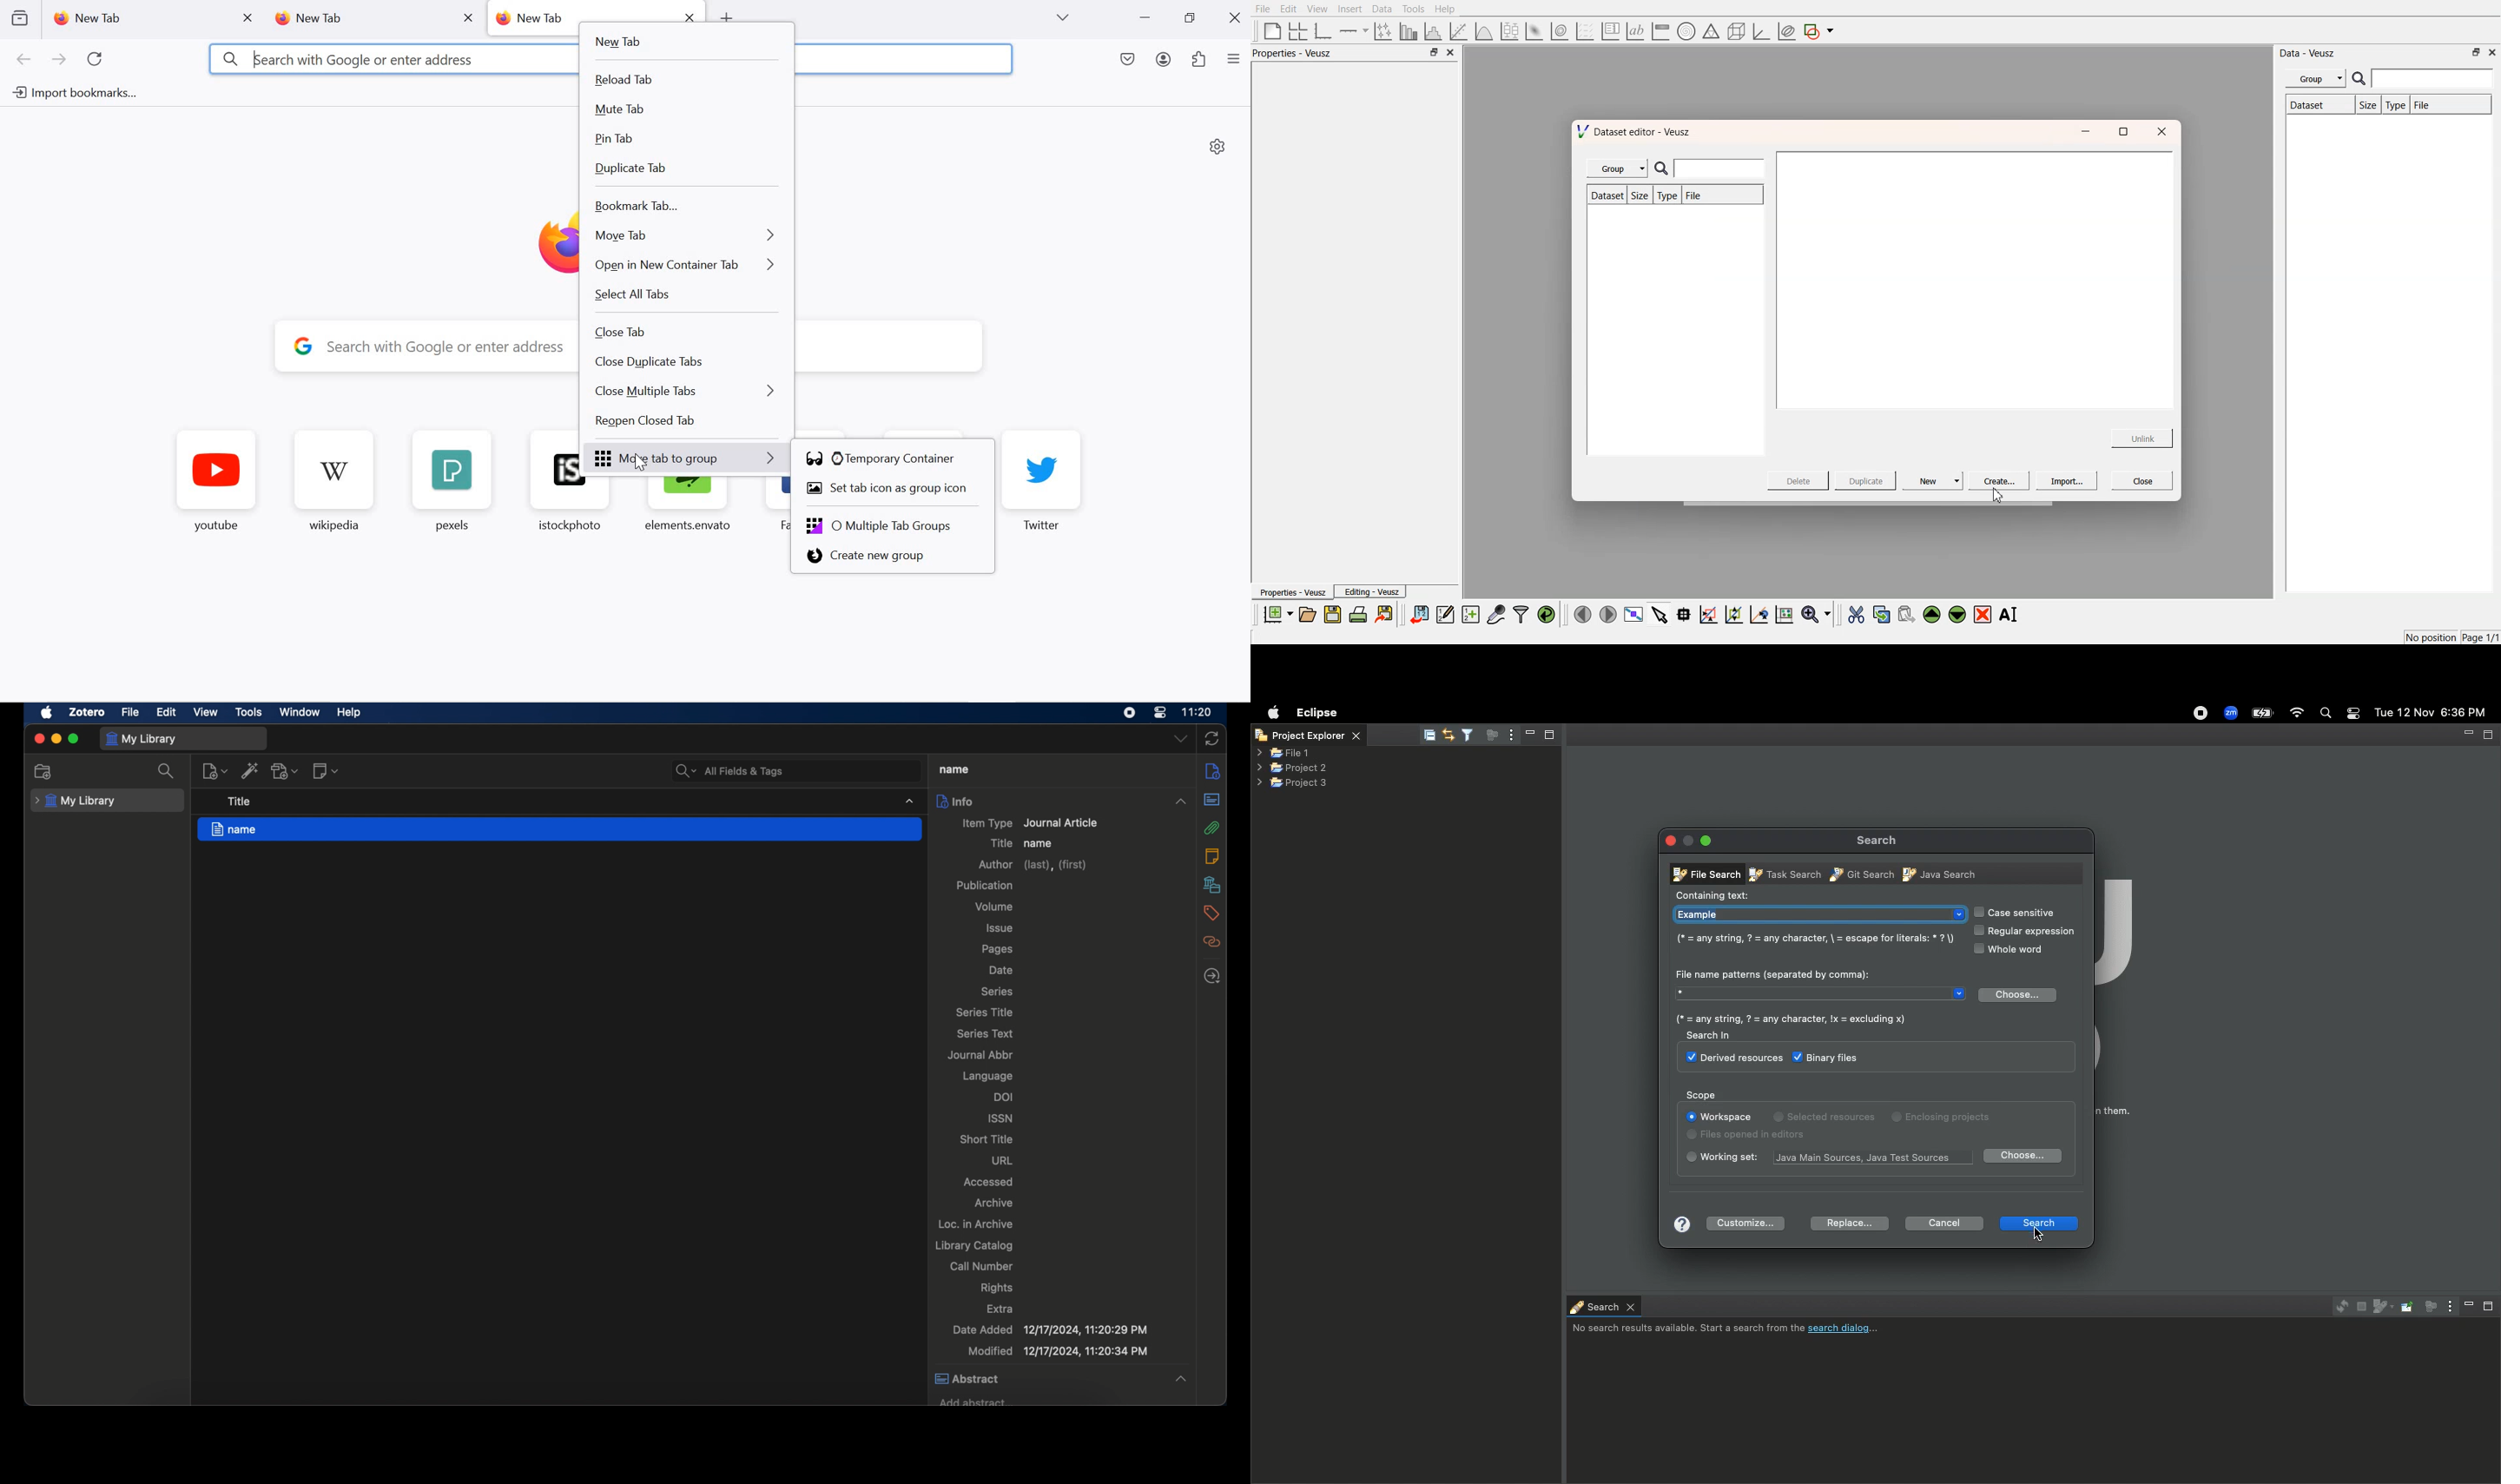 This screenshot has width=2520, height=1484. What do you see at coordinates (24, 60) in the screenshot?
I see `go back` at bounding box center [24, 60].